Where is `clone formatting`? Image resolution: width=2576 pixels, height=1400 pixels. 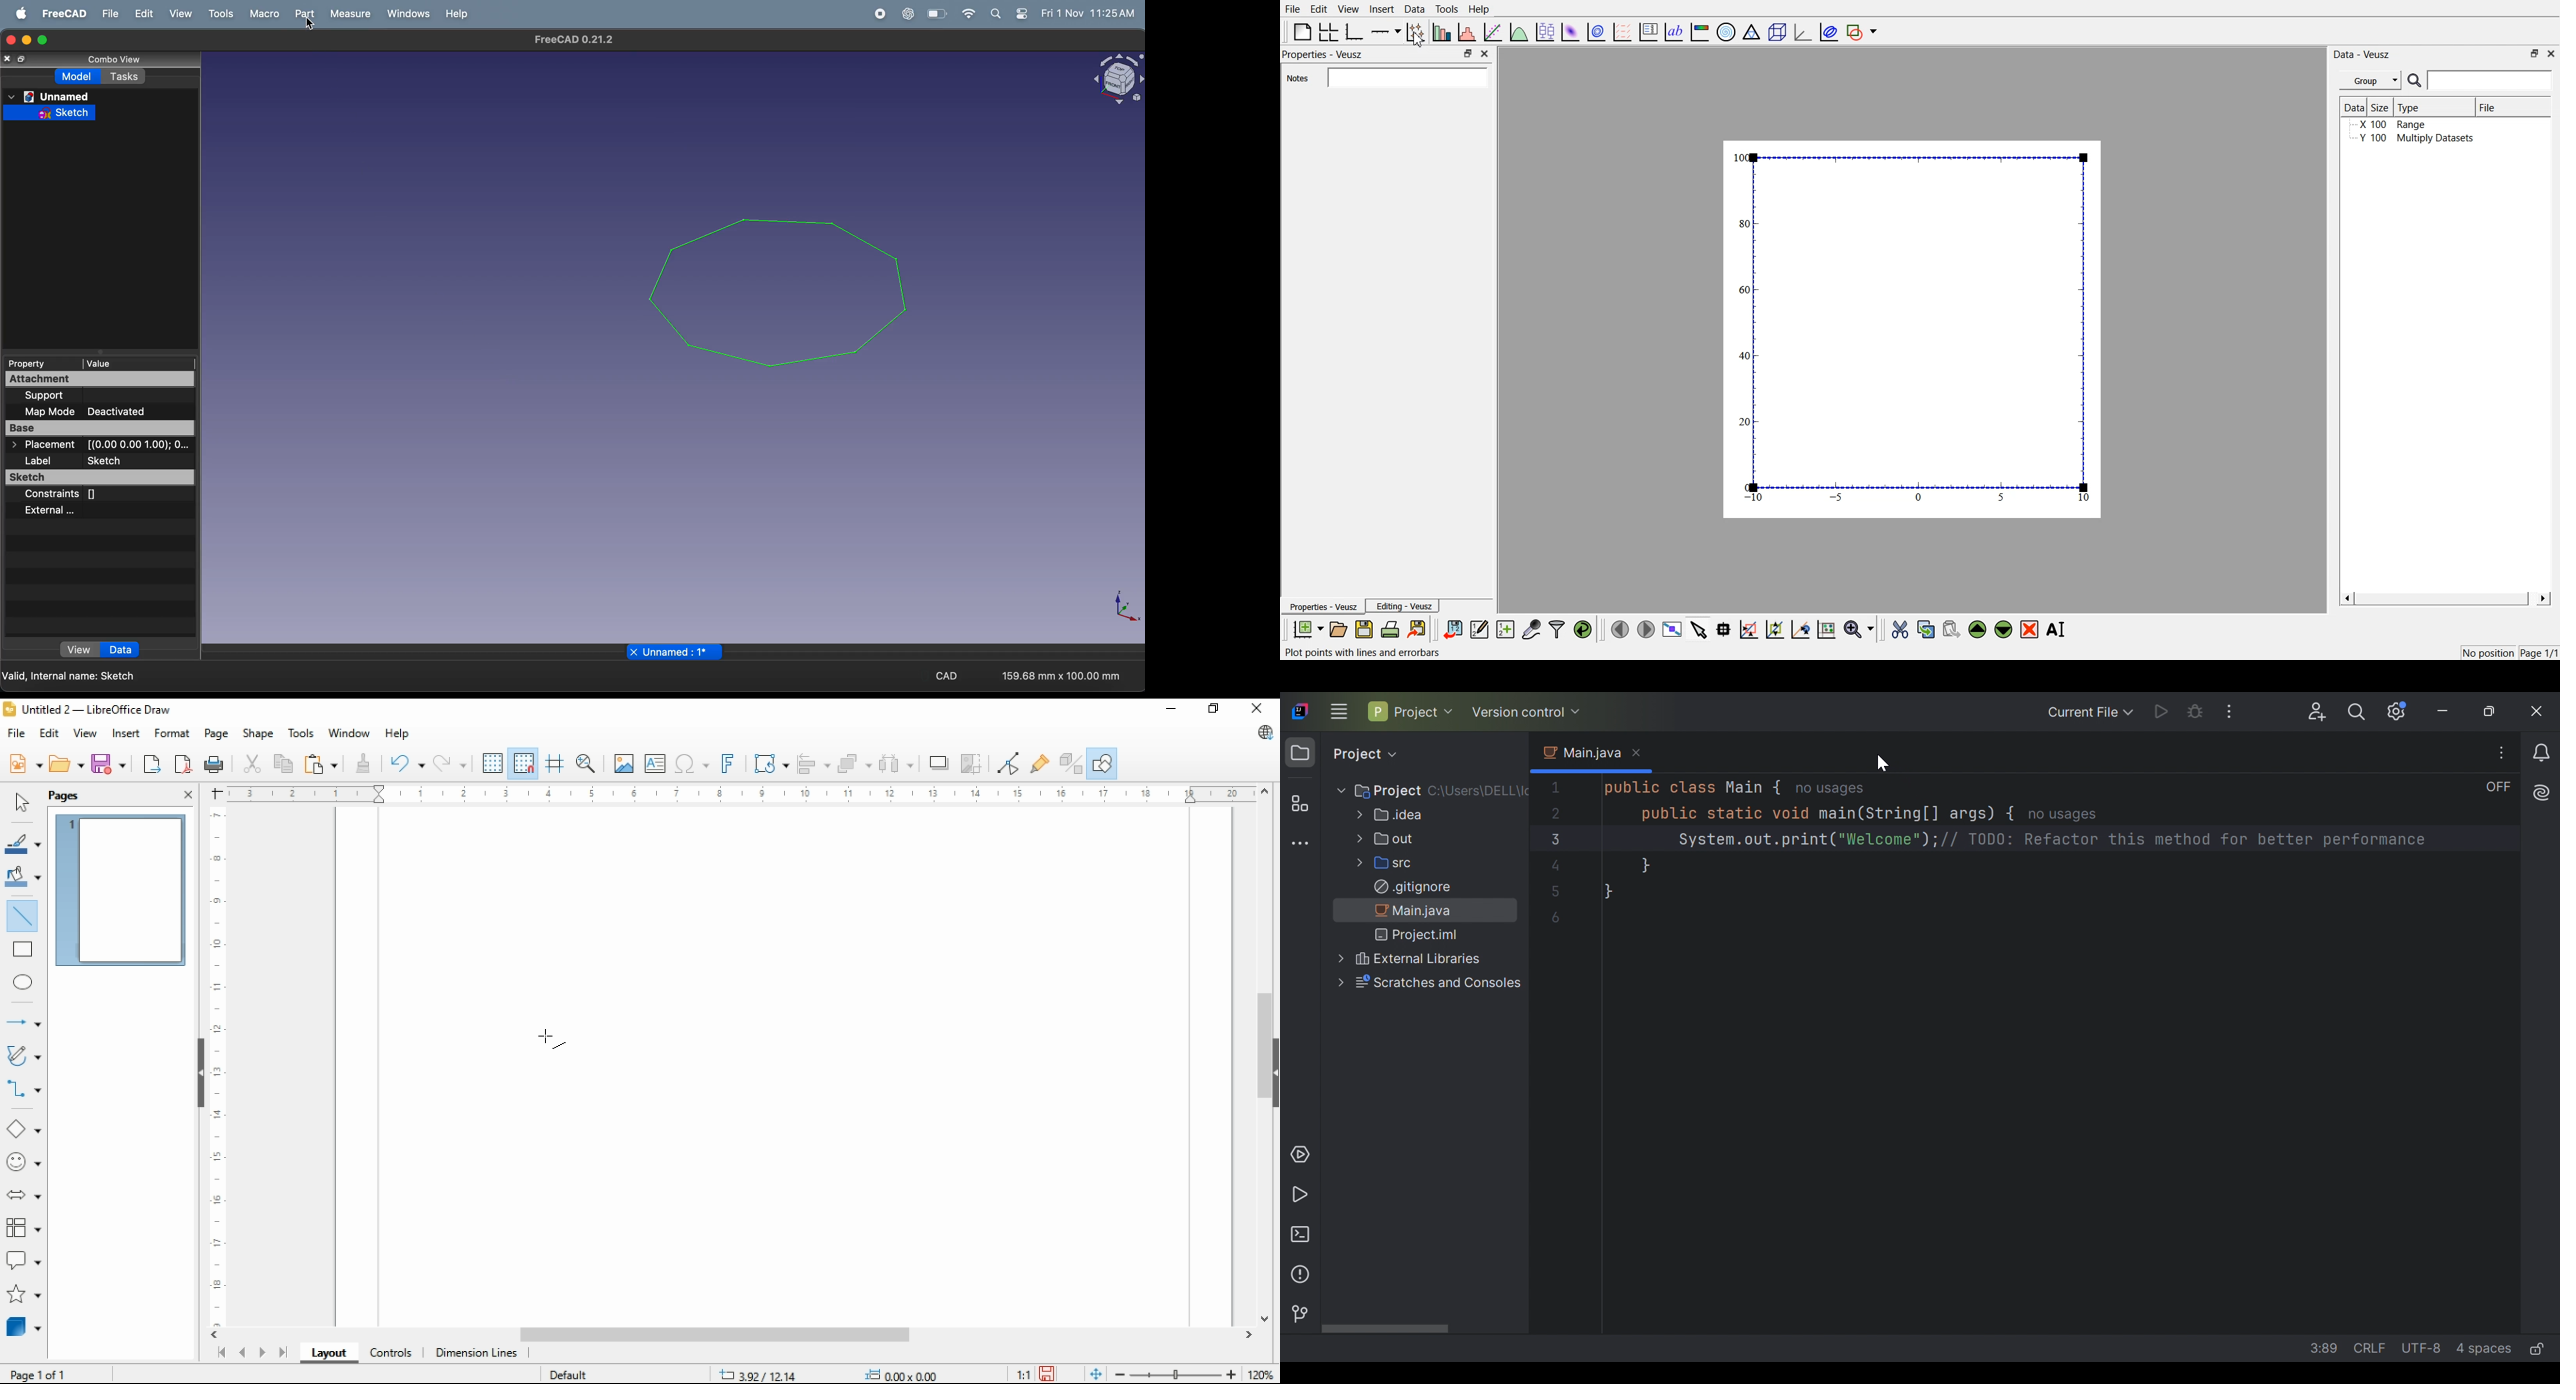
clone formatting is located at coordinates (367, 764).